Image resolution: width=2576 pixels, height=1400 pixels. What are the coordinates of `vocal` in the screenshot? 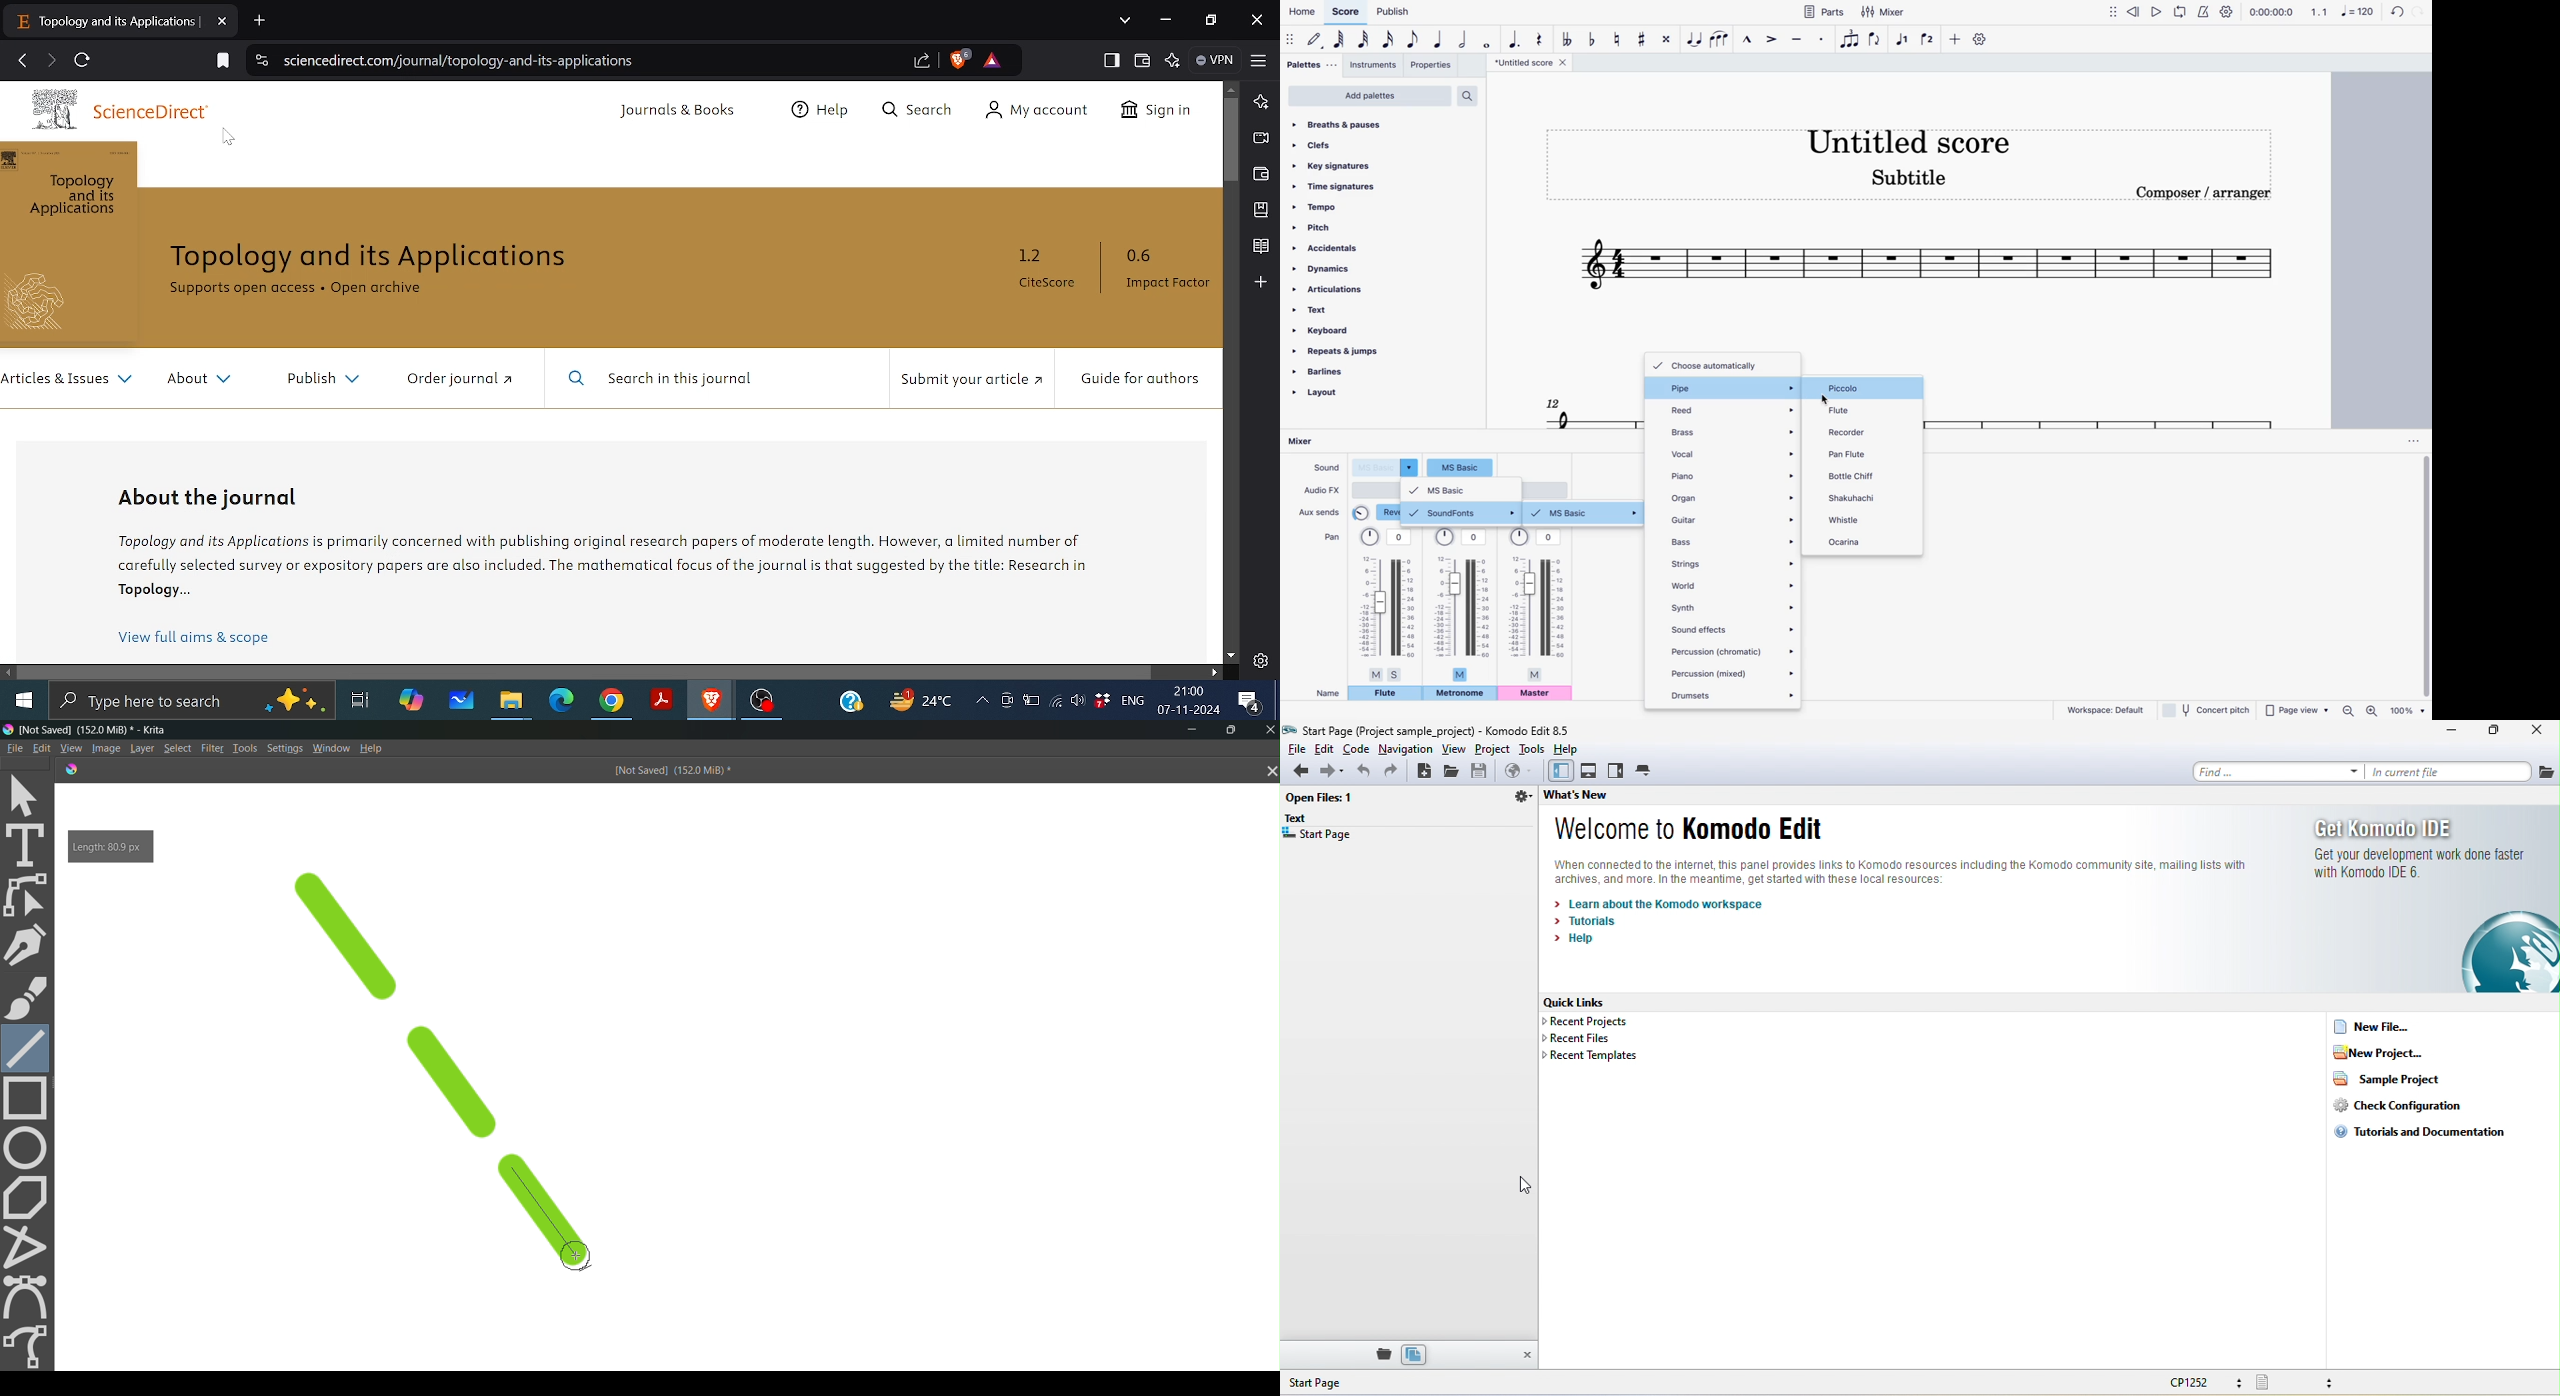 It's located at (1733, 452).